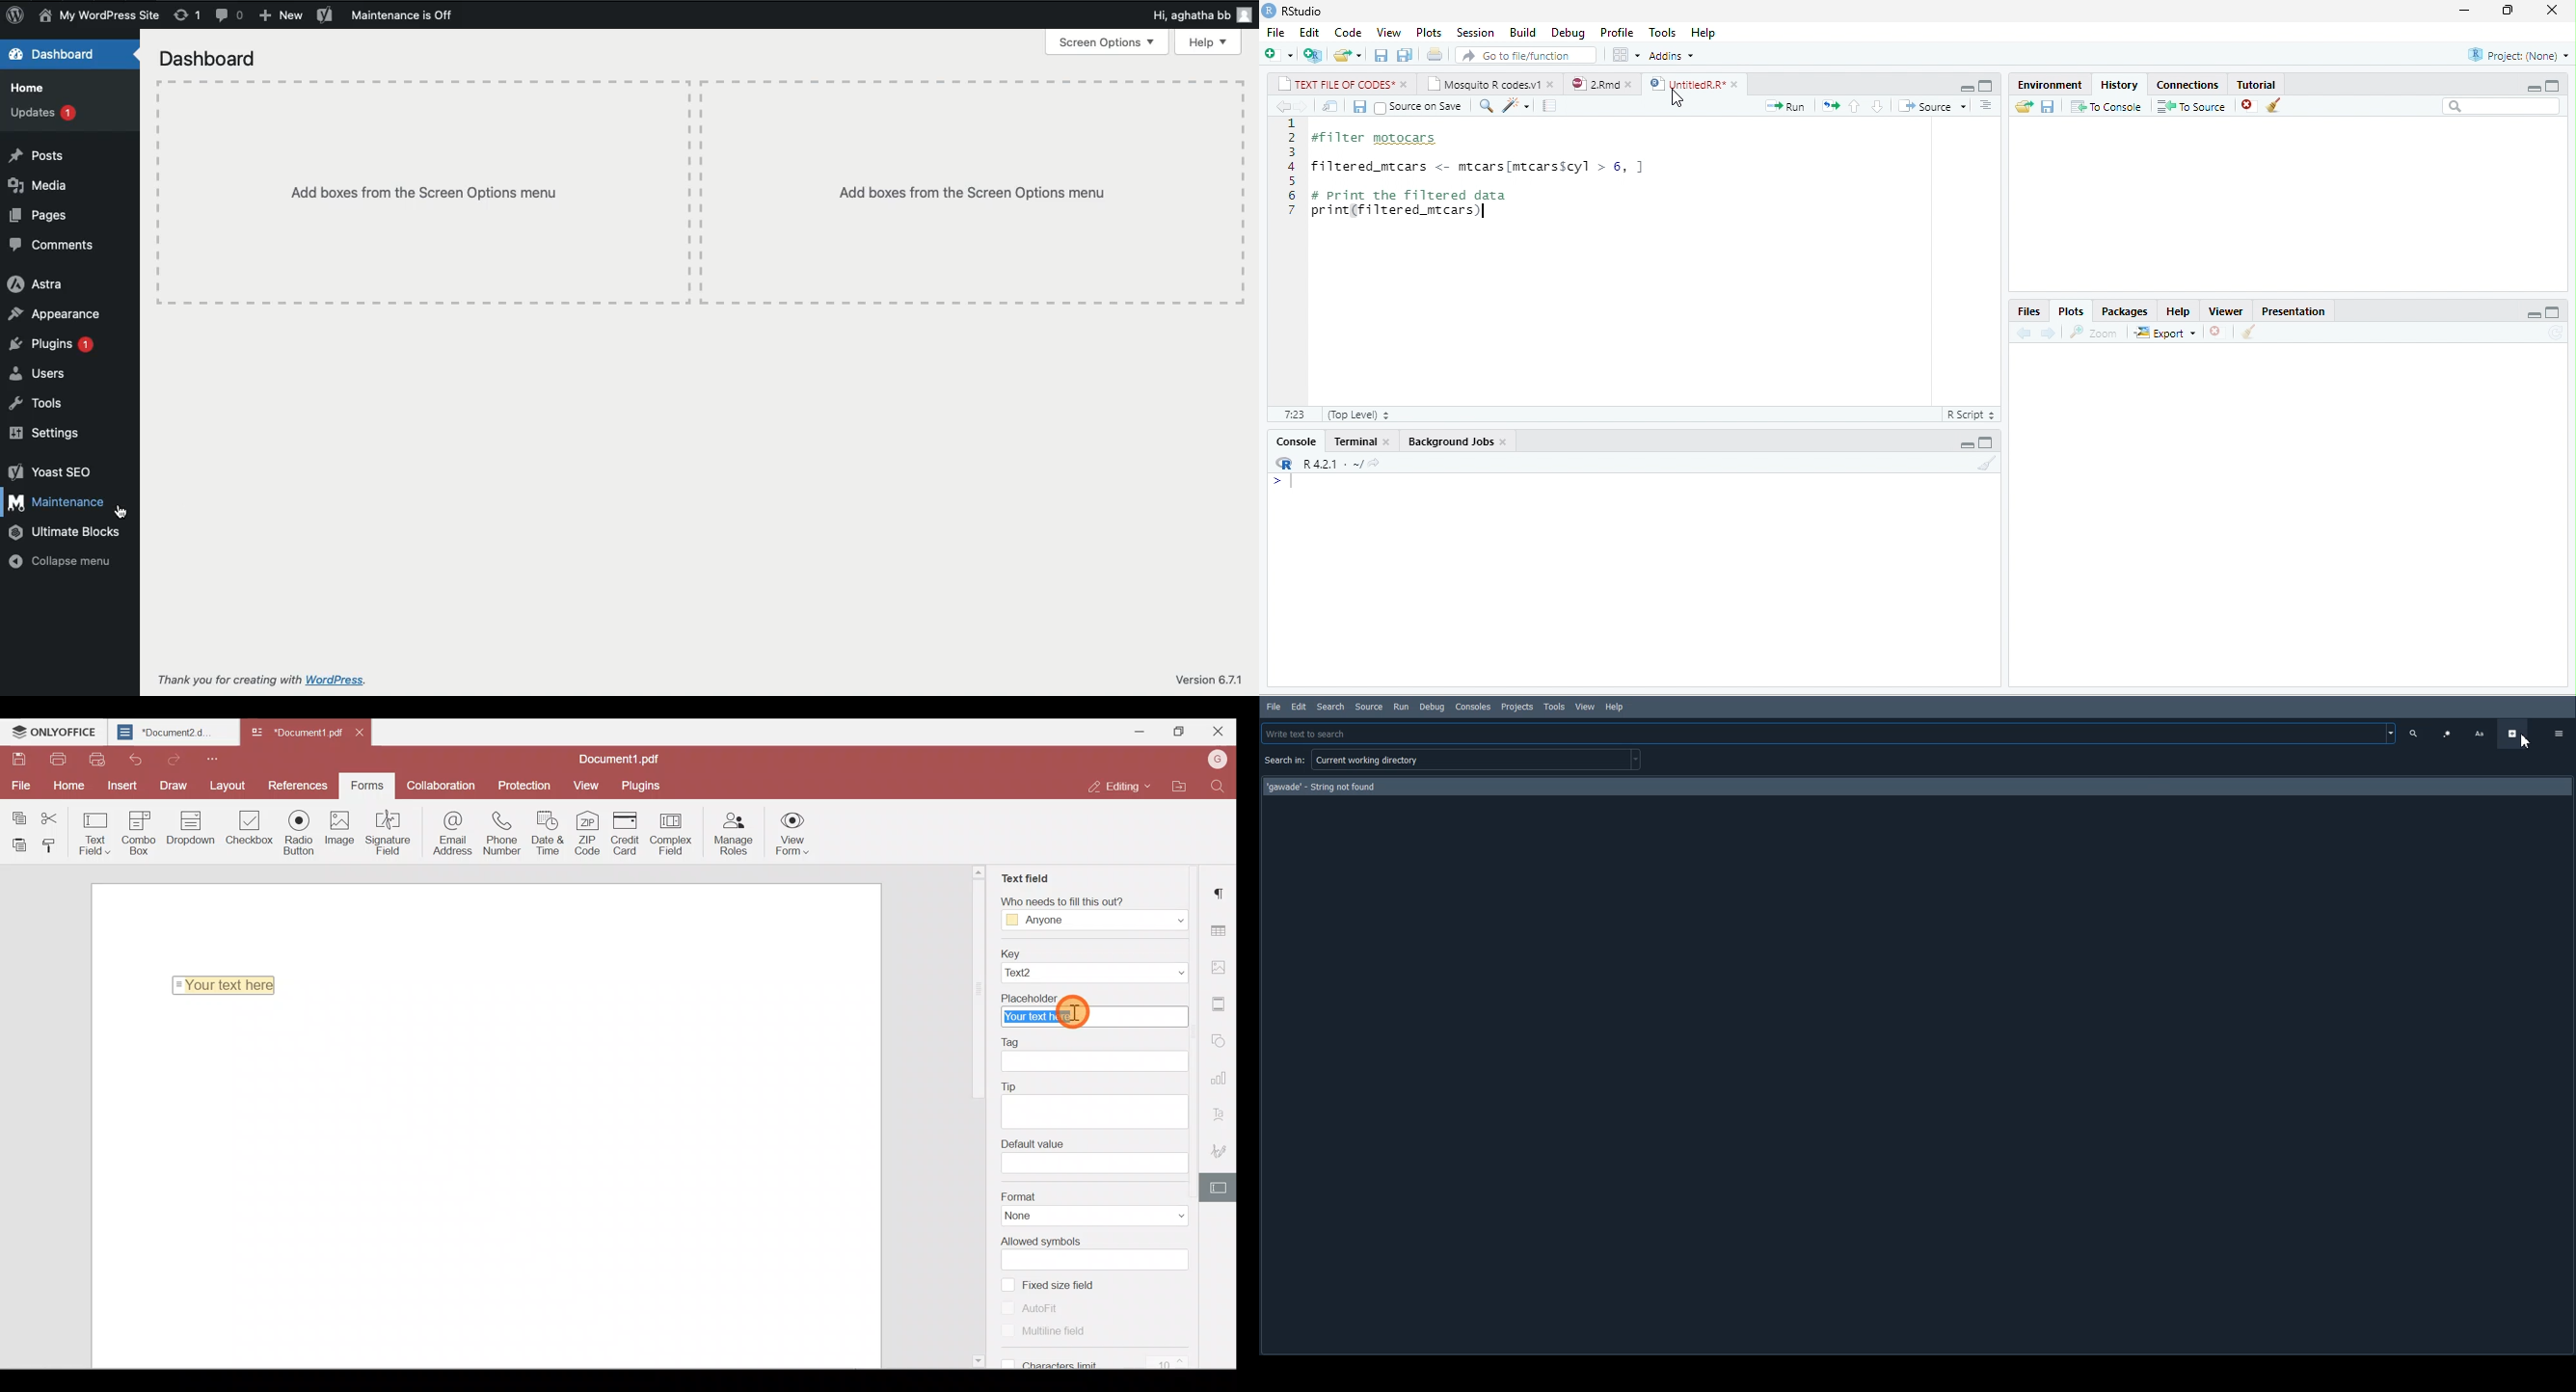 Image resolution: width=2576 pixels, height=1400 pixels. I want to click on checkbox, so click(1009, 1331).